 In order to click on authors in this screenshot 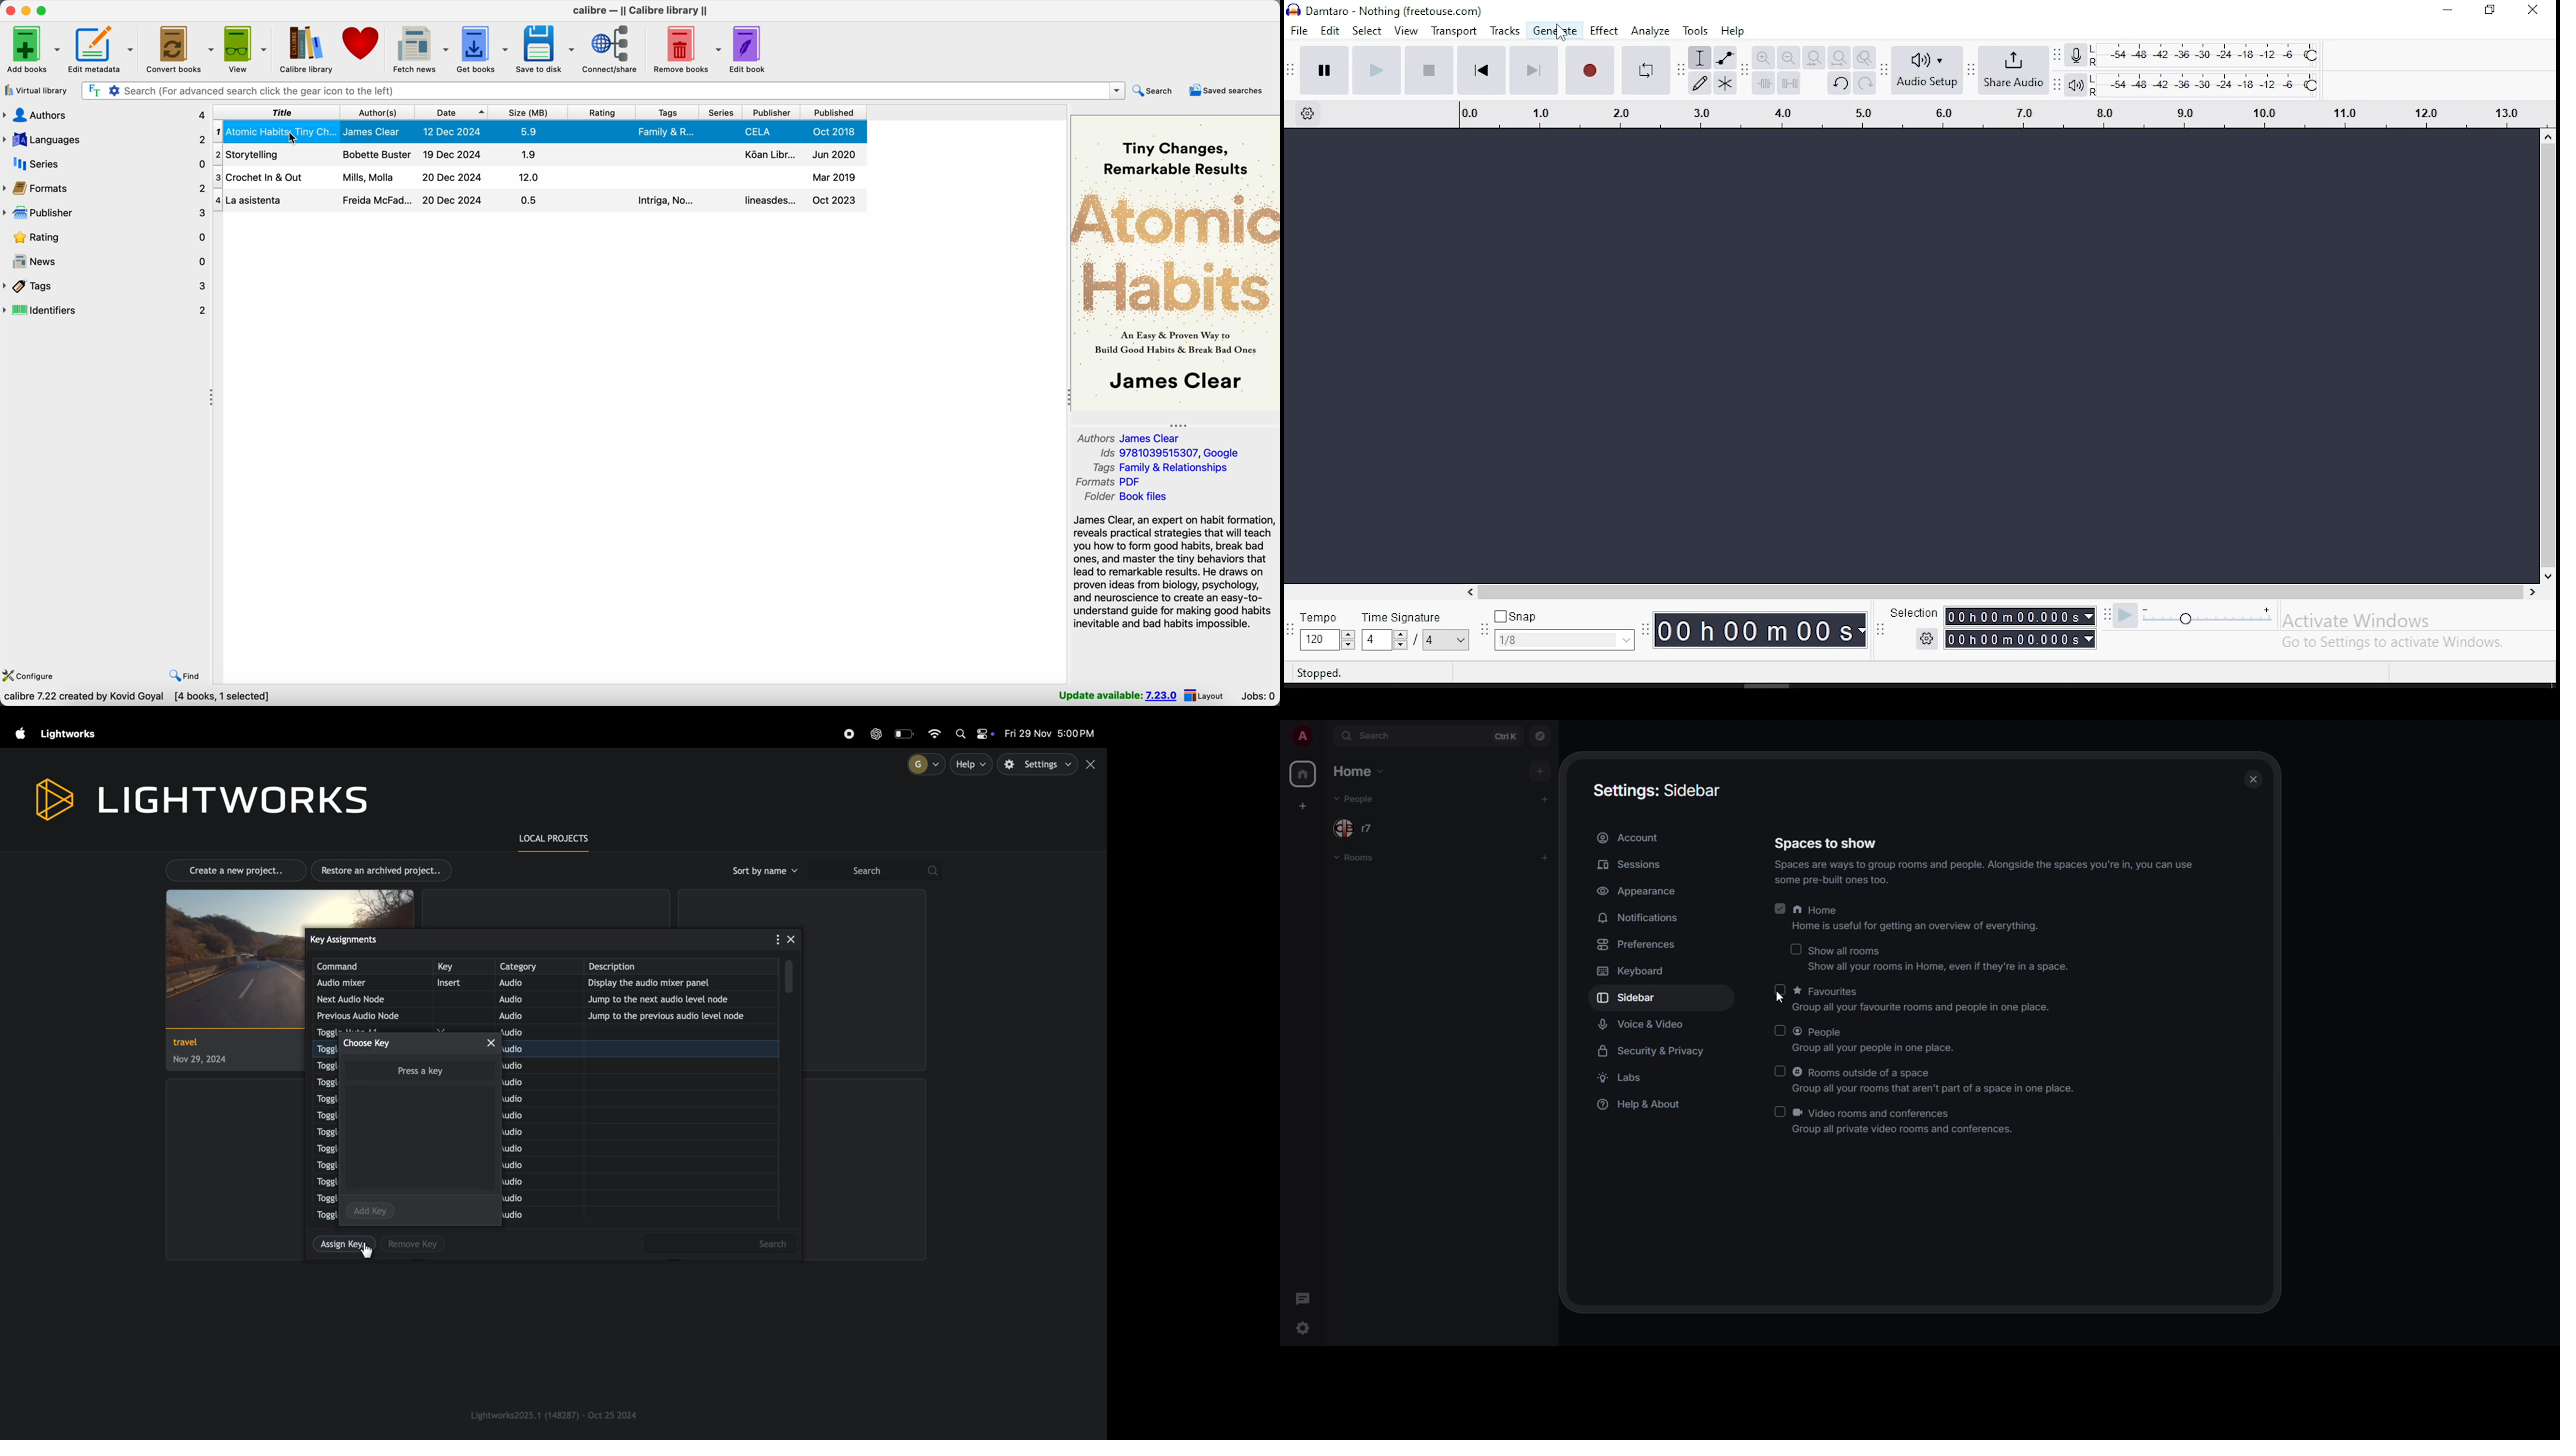, I will do `click(106, 115)`.